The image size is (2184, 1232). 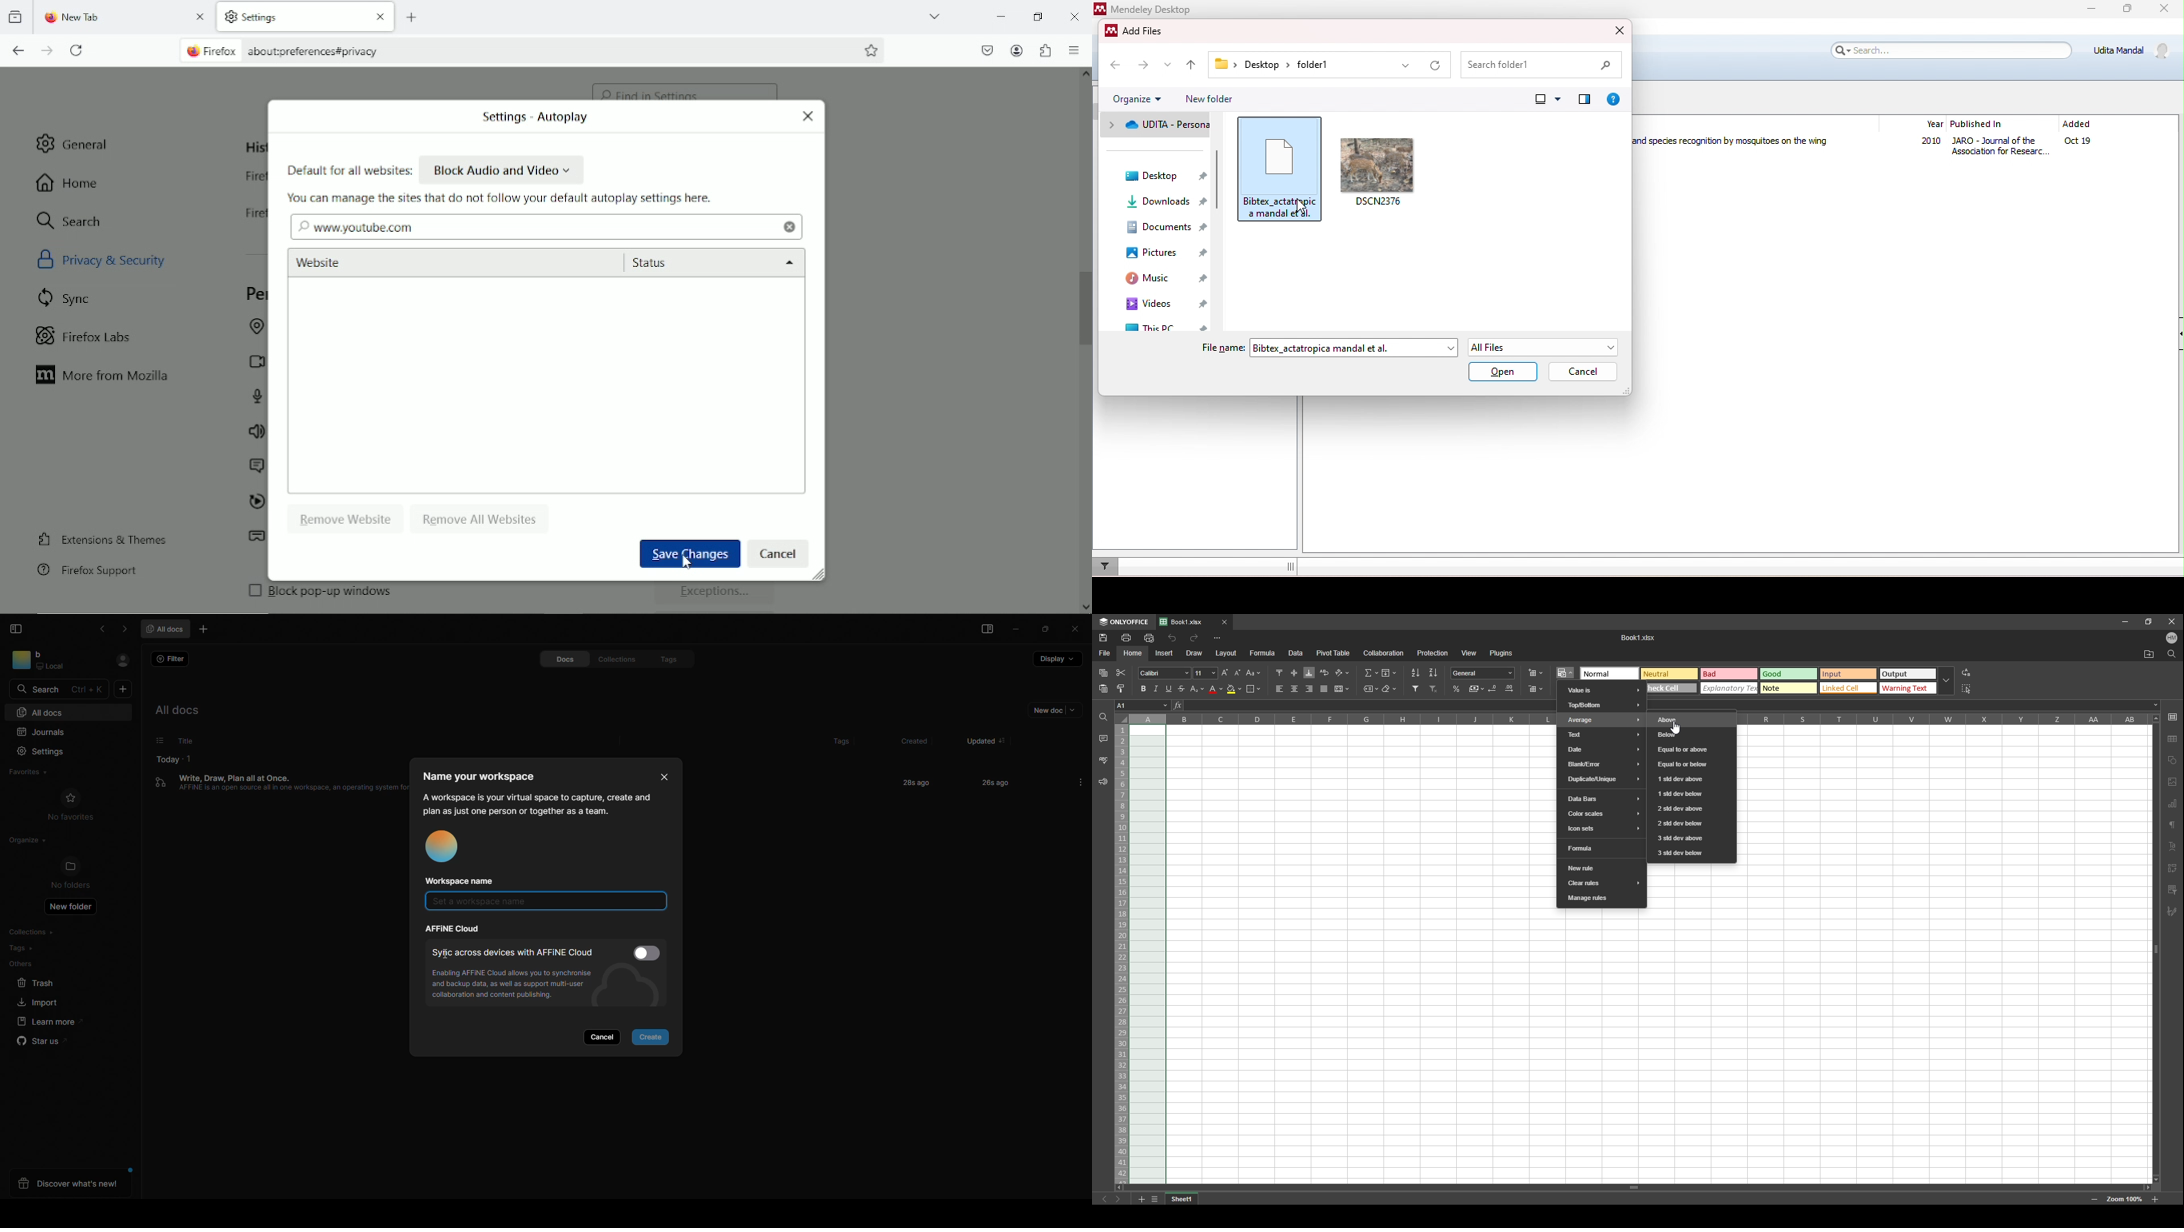 I want to click on Close, so click(x=1076, y=18).